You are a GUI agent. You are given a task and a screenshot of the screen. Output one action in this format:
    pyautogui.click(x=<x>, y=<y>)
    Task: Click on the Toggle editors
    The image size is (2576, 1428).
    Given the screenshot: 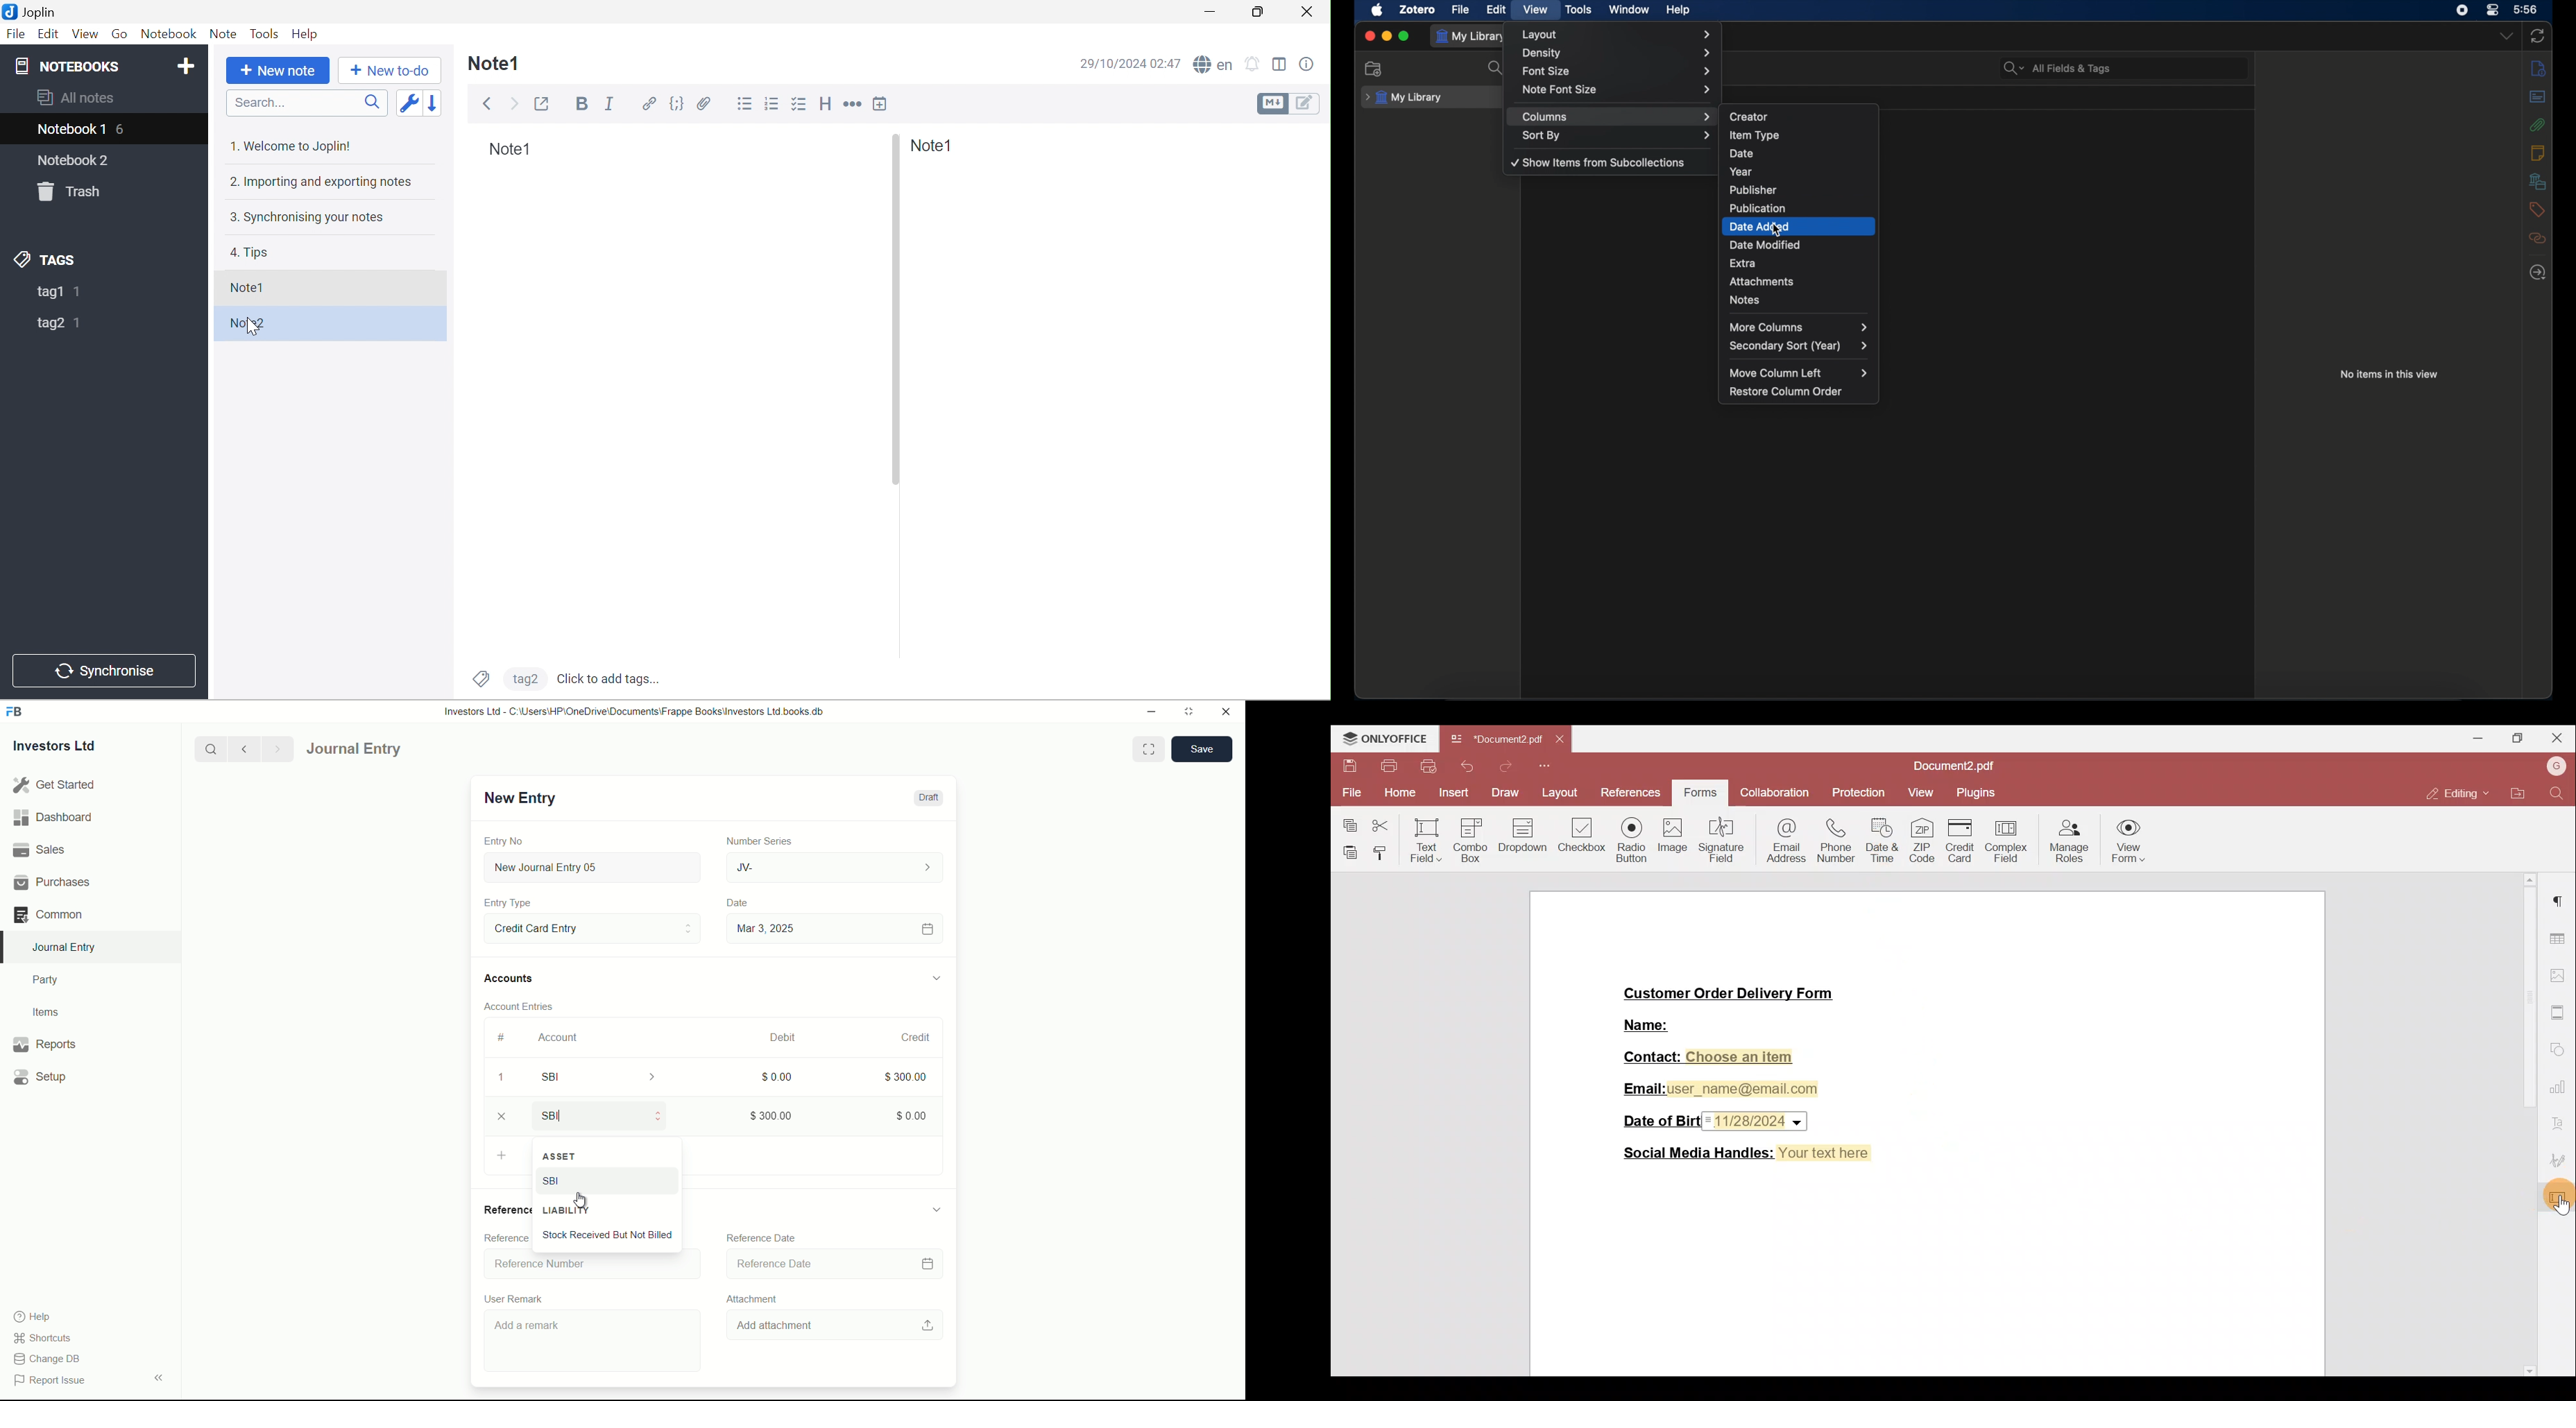 What is the action you would take?
    pyautogui.click(x=1291, y=104)
    